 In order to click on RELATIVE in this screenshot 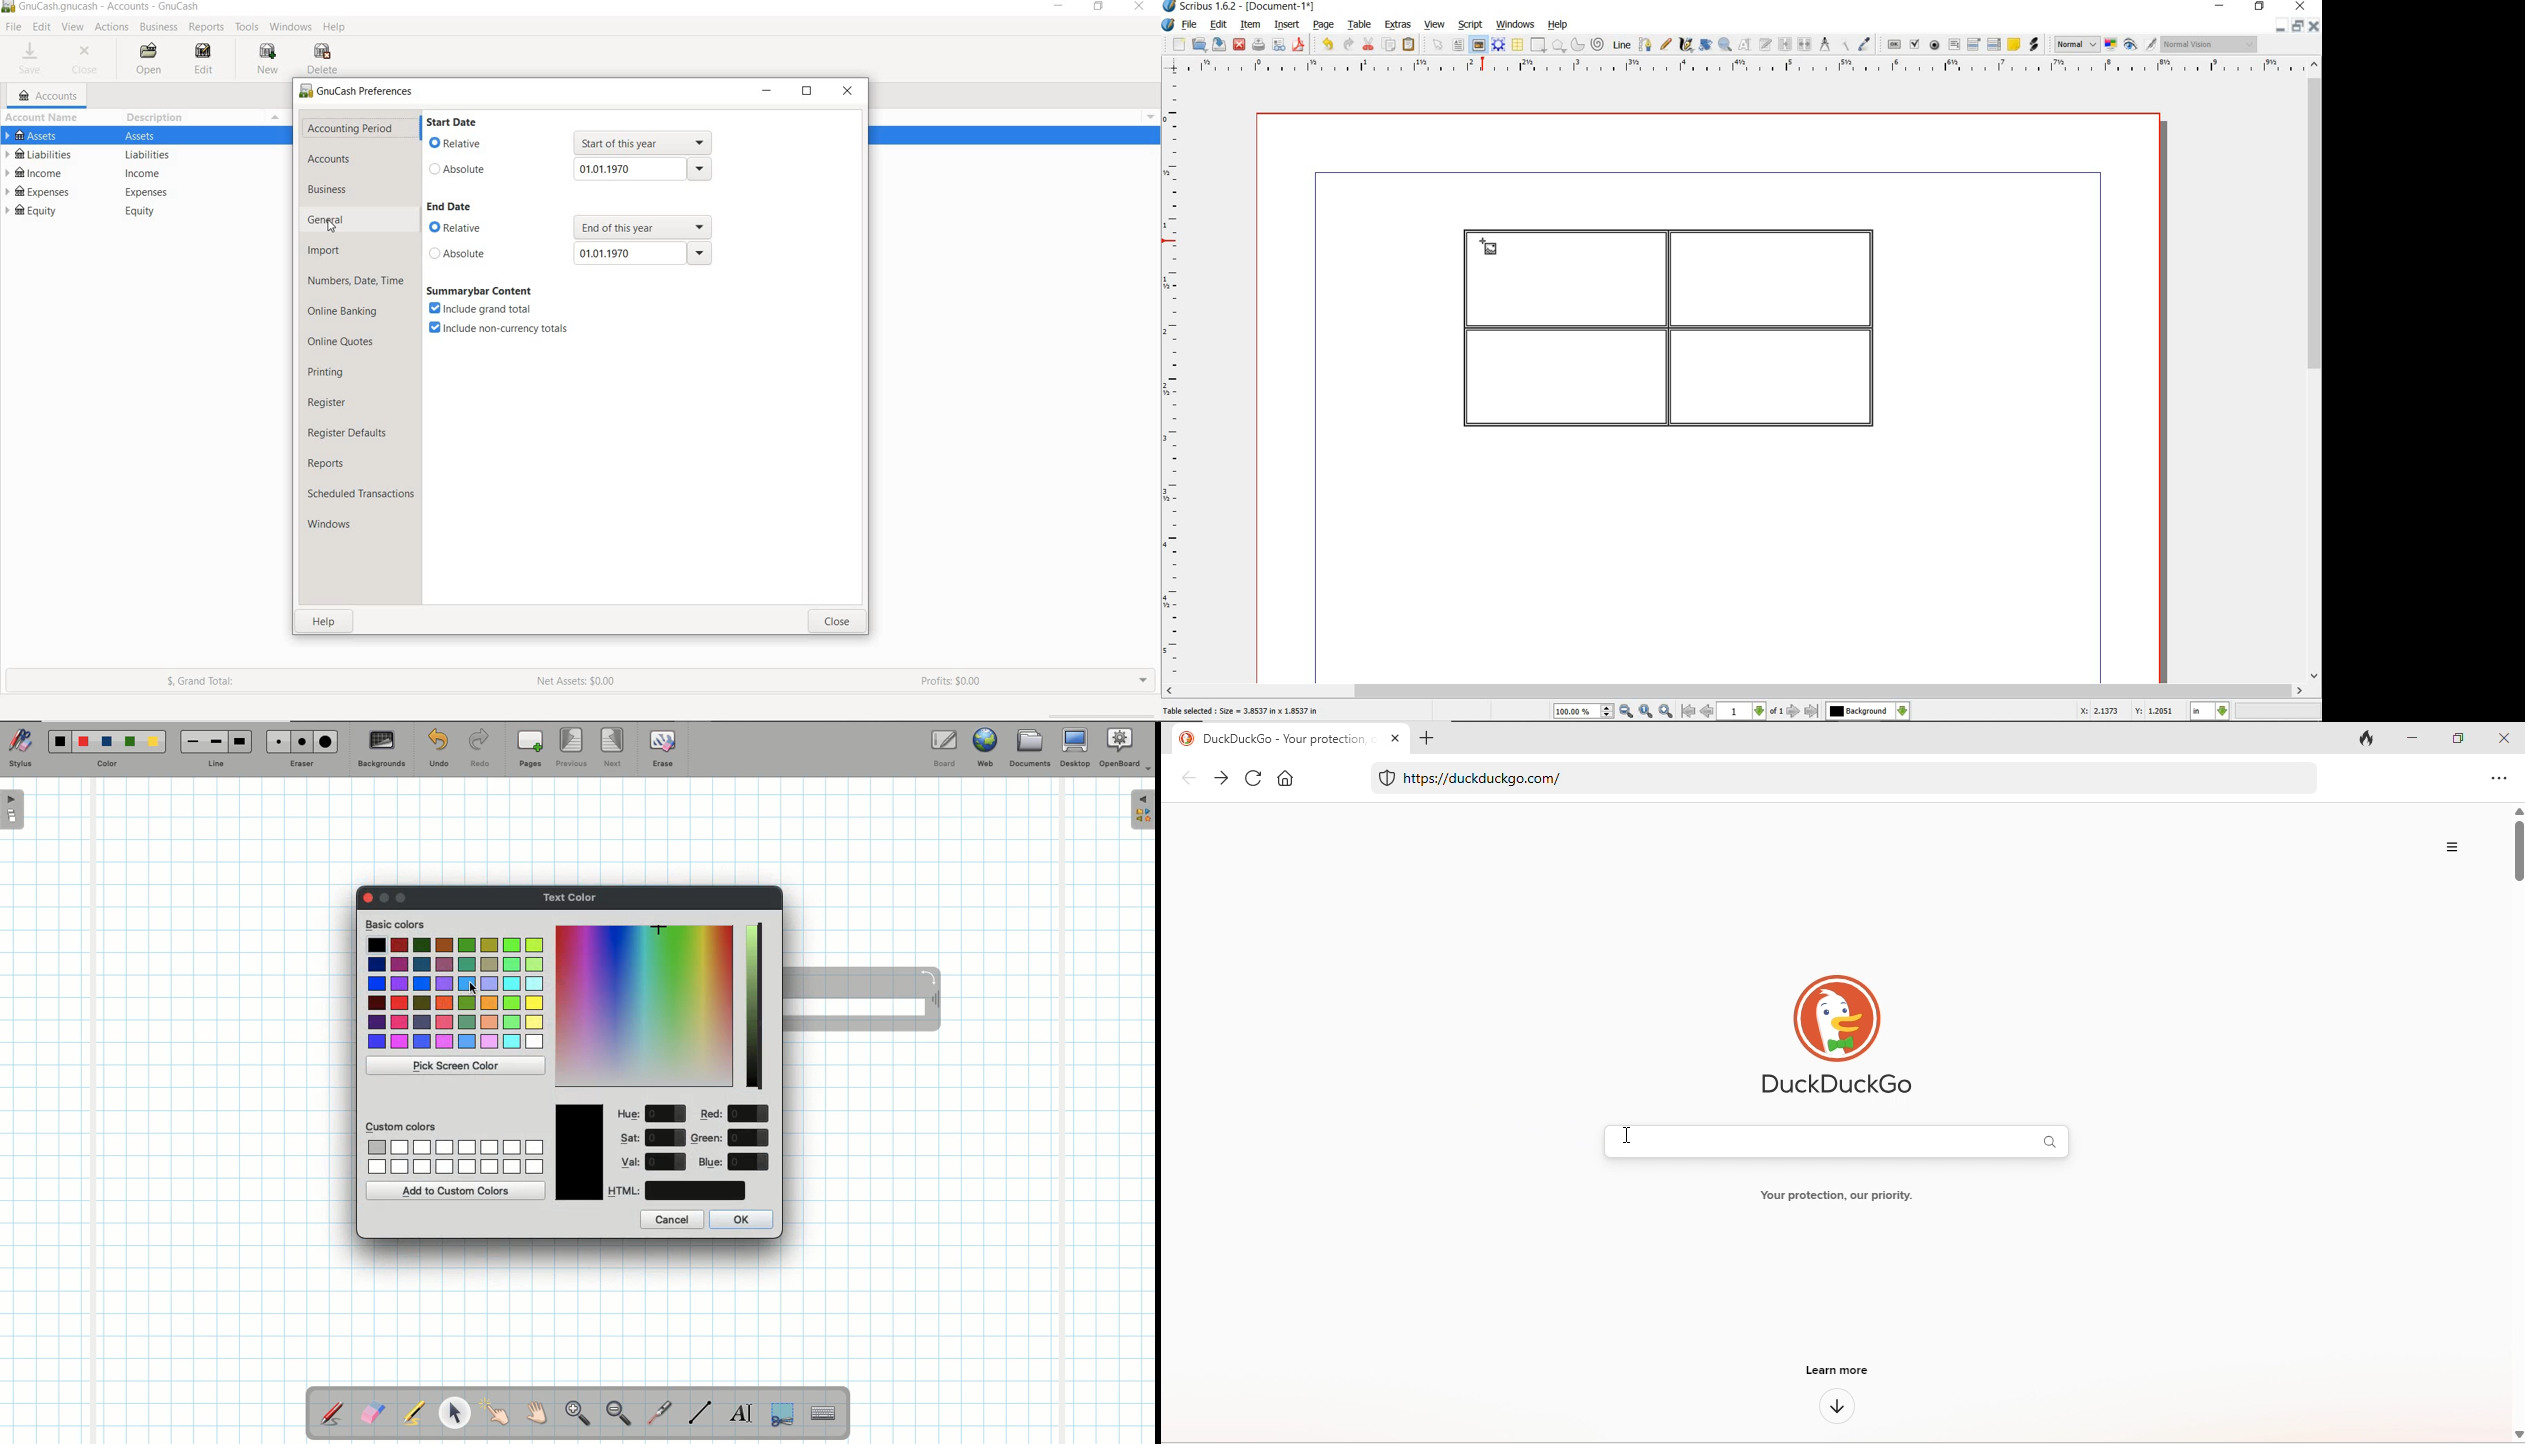, I will do `click(468, 145)`.